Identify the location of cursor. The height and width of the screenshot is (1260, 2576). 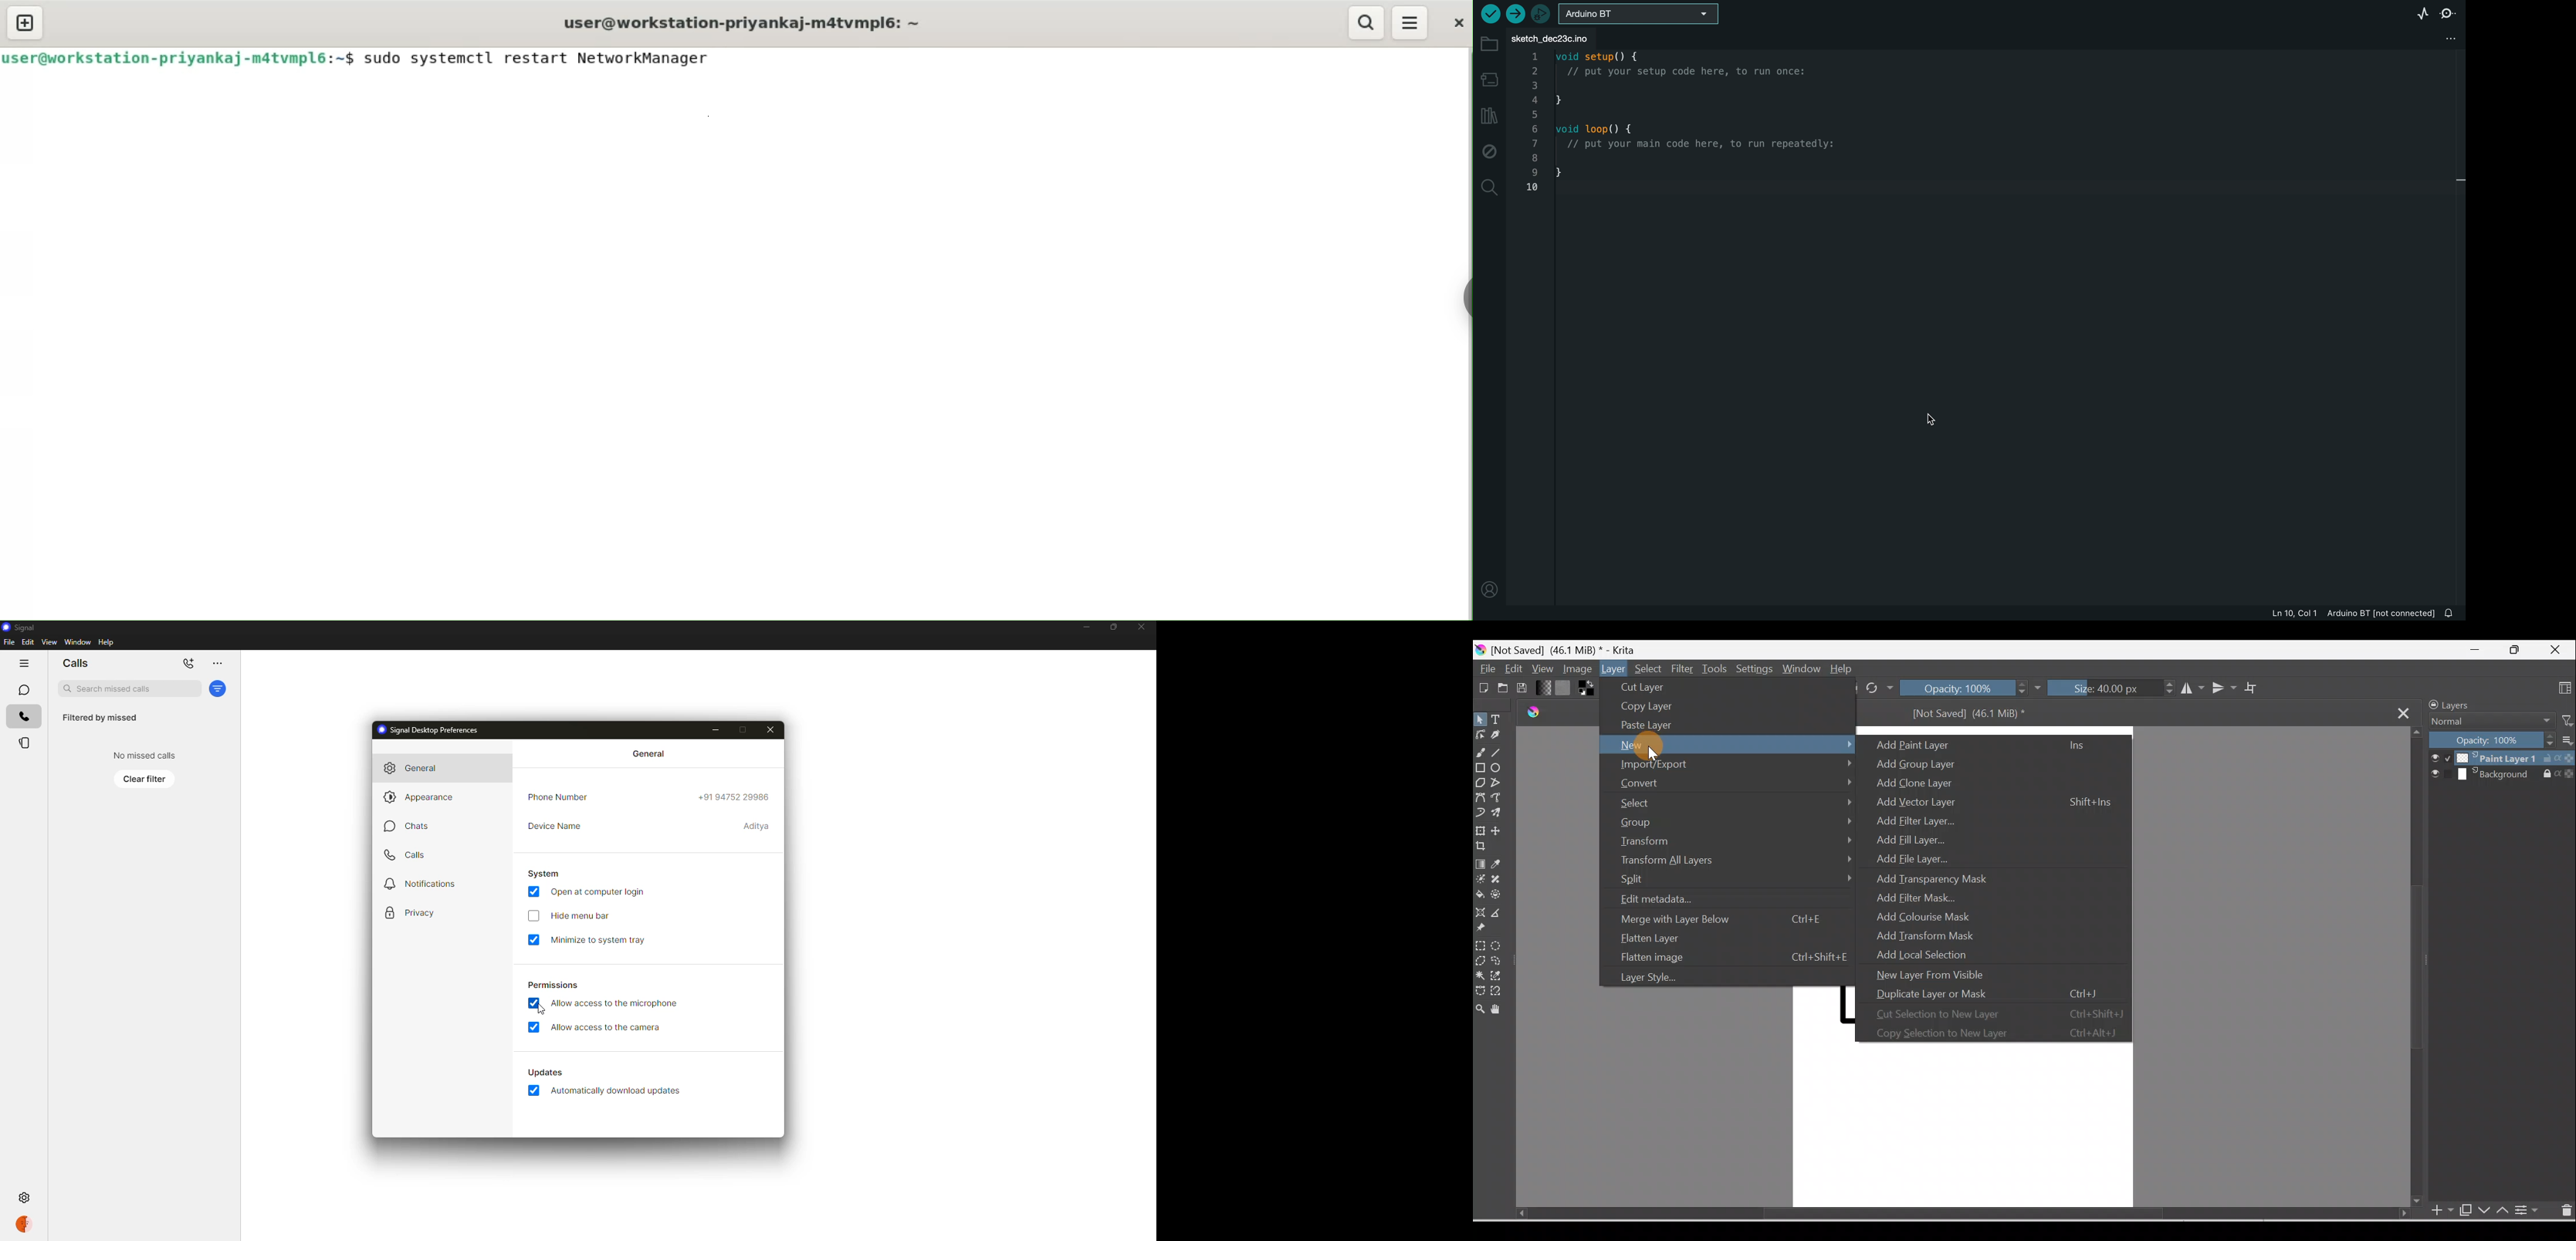
(541, 1010).